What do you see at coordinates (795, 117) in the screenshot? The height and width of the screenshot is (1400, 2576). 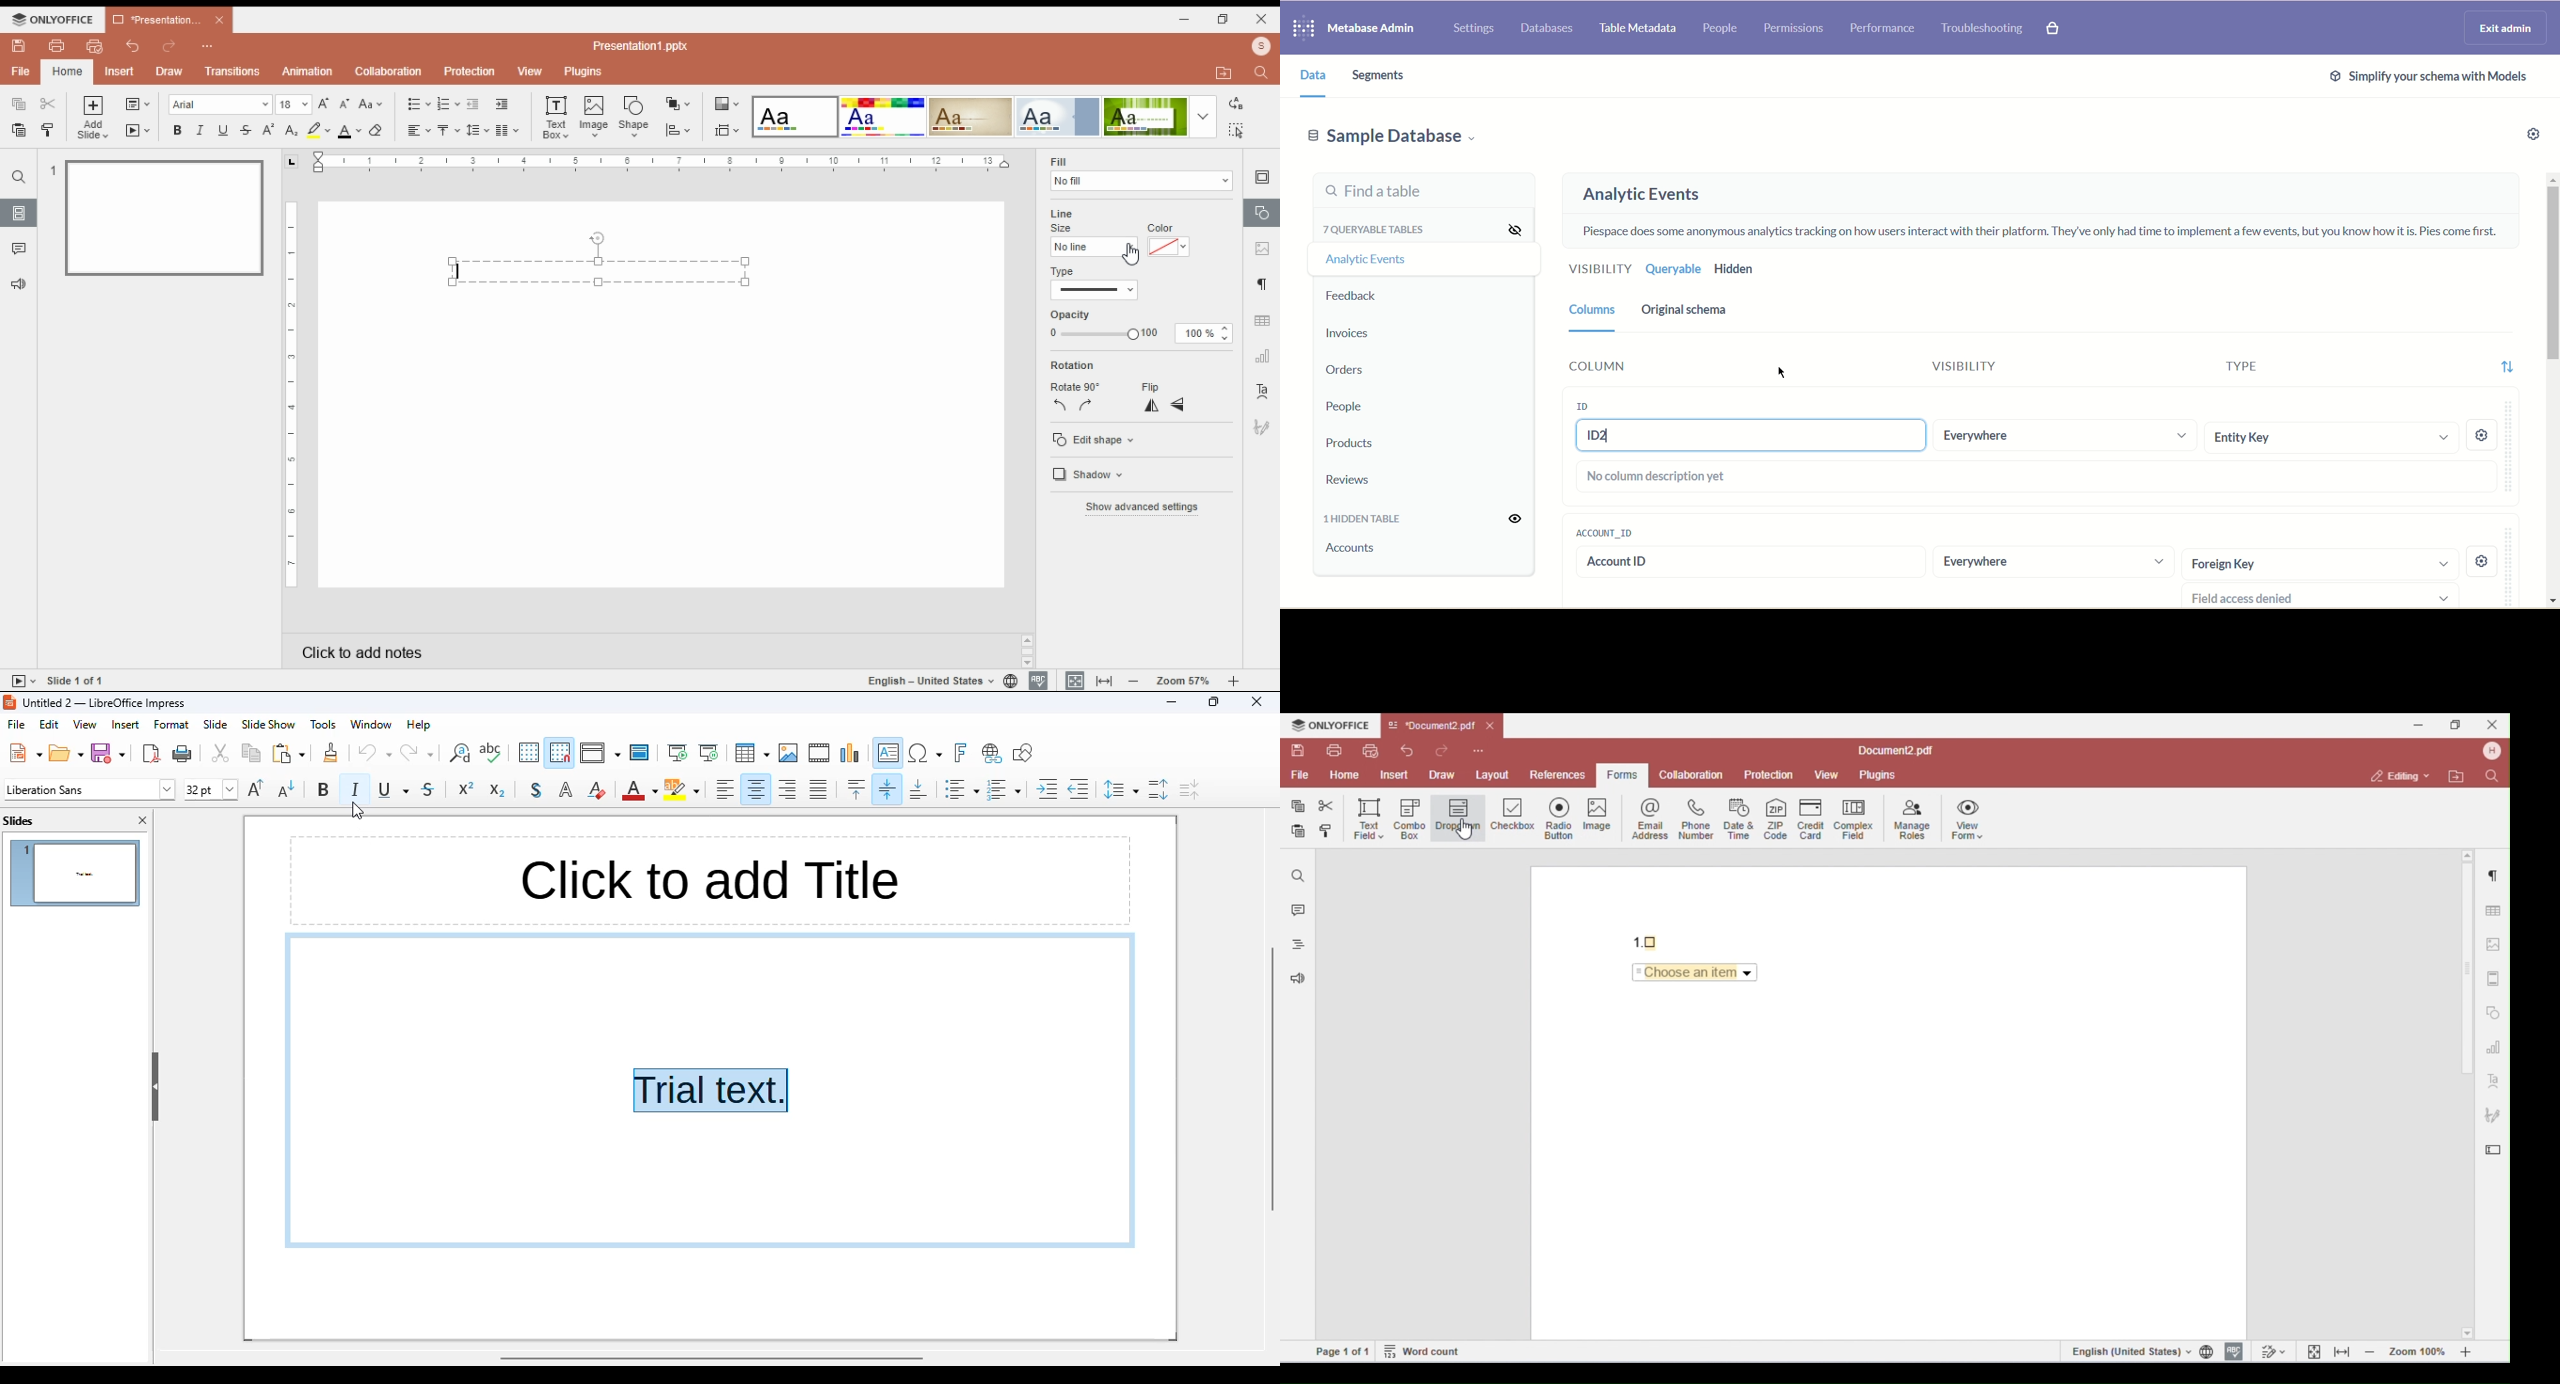 I see `color theme` at bounding box center [795, 117].